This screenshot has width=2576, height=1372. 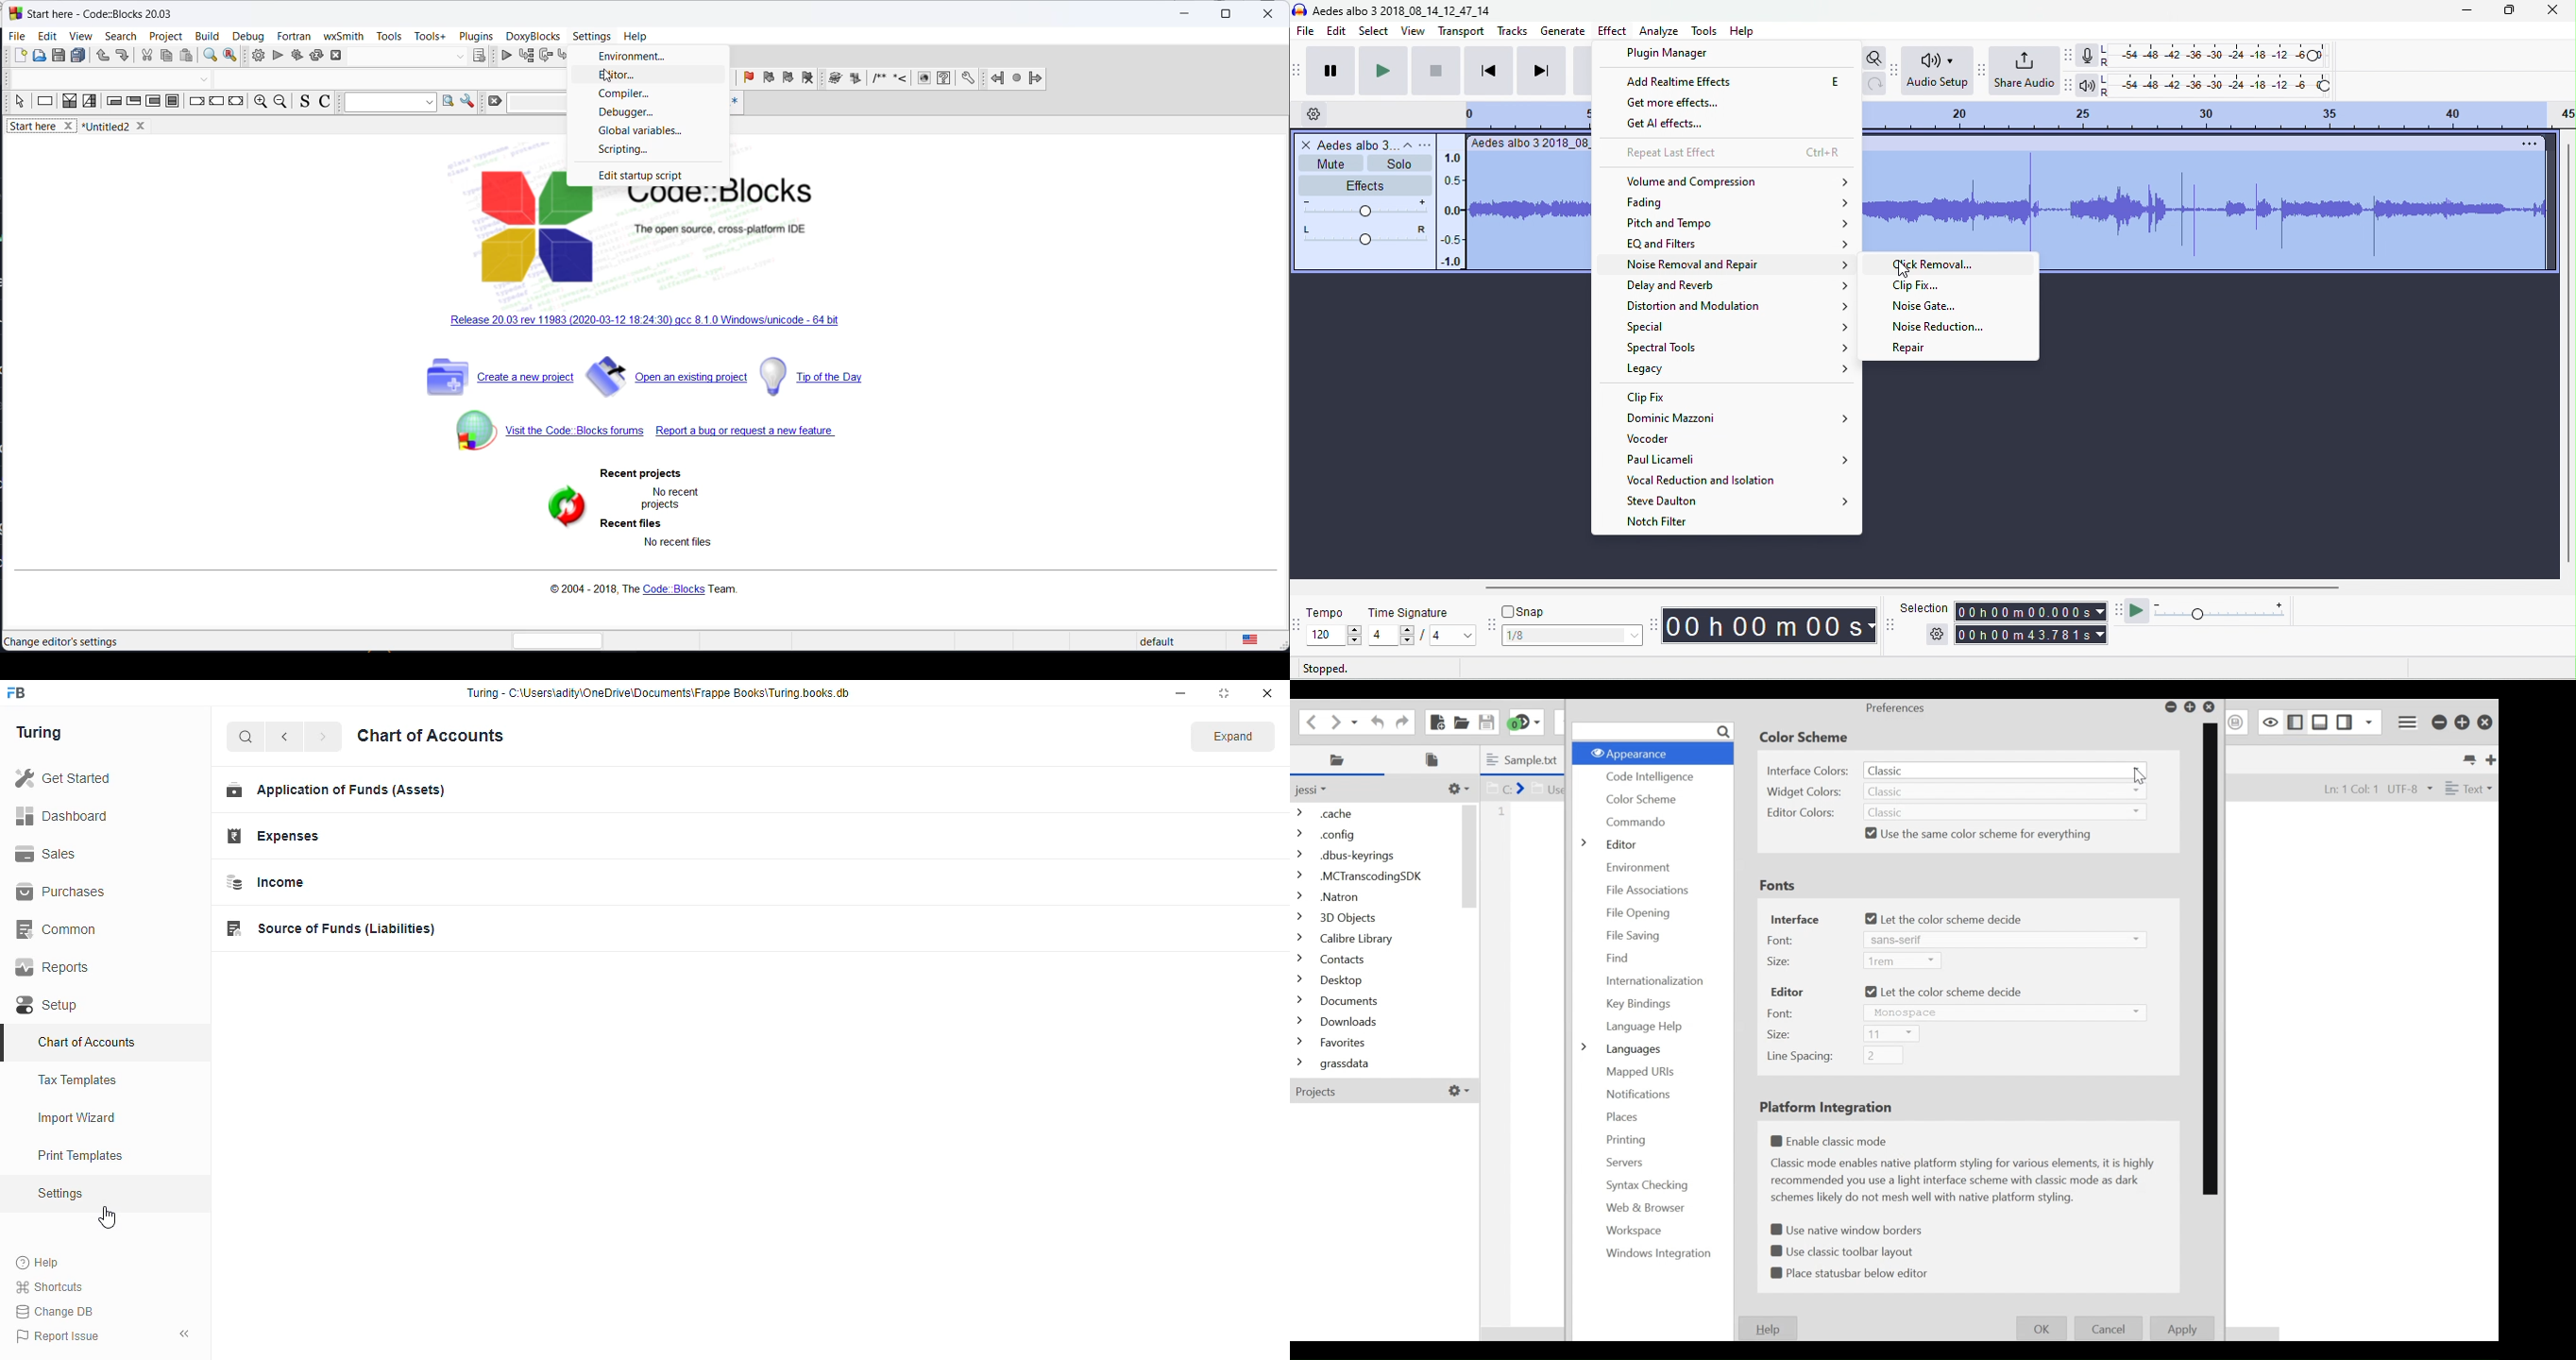 I want to click on Purchases, so click(x=93, y=891).